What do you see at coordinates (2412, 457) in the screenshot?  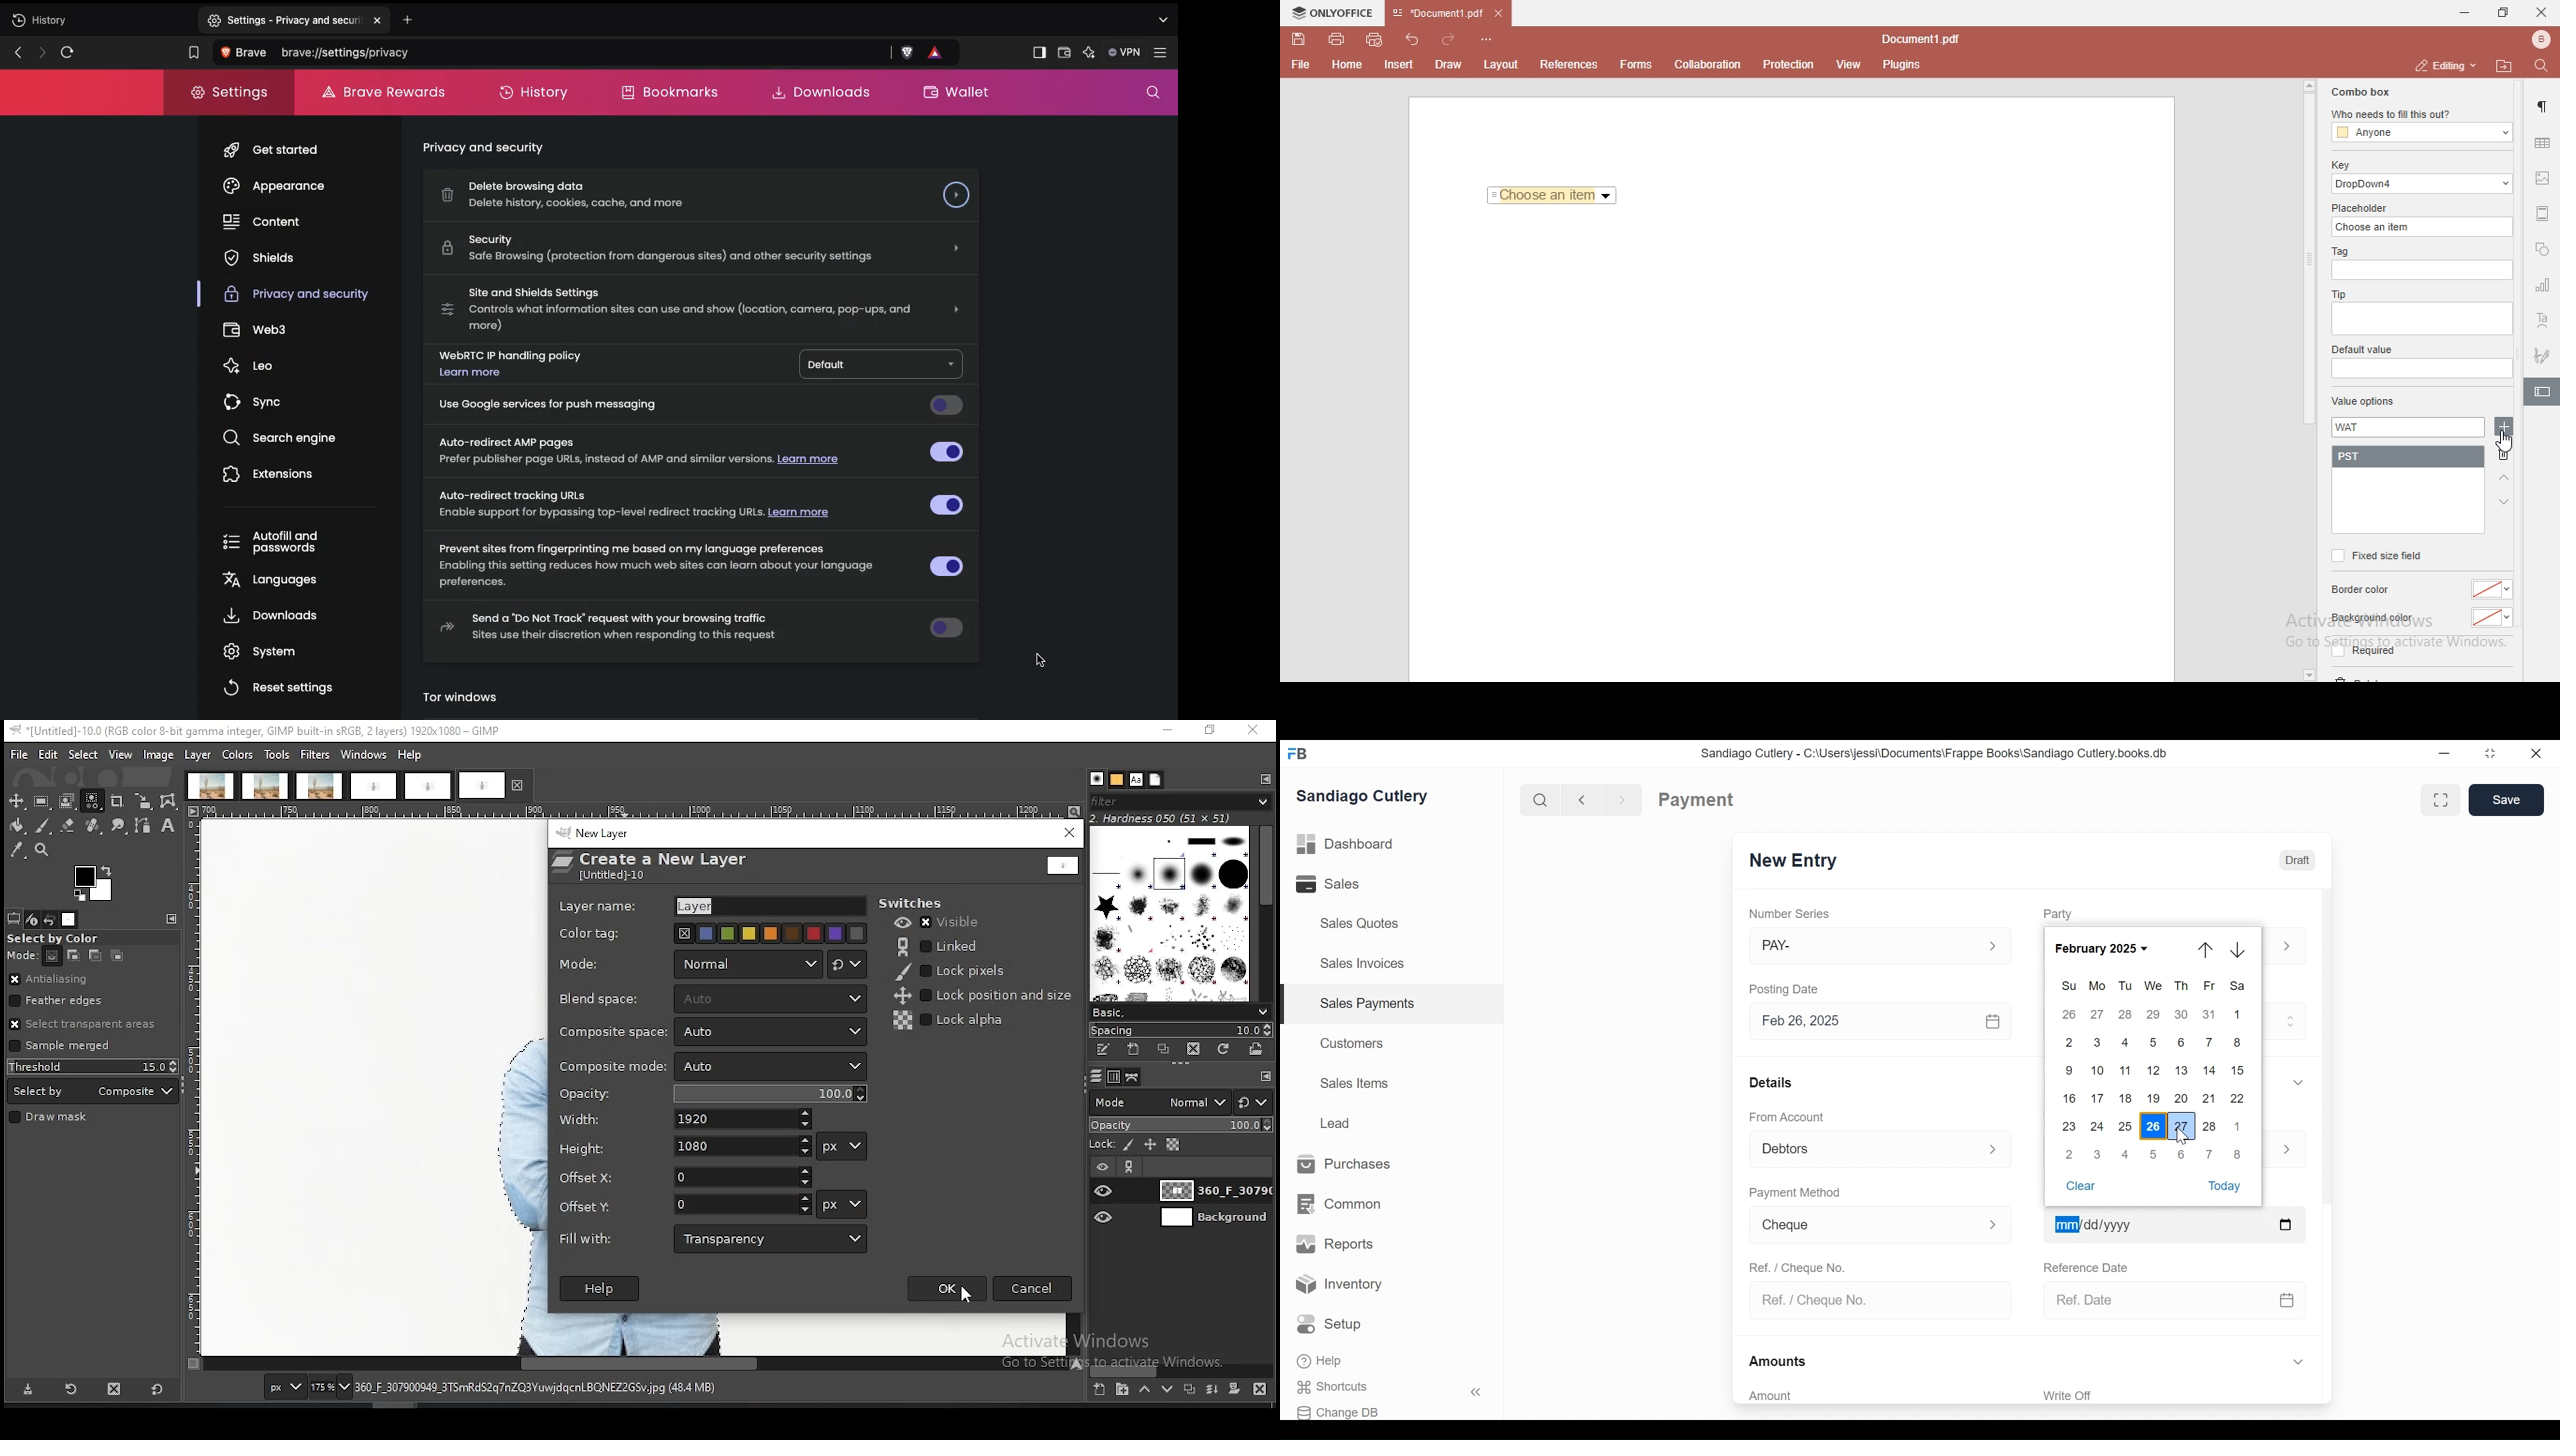 I see `PST added` at bounding box center [2412, 457].